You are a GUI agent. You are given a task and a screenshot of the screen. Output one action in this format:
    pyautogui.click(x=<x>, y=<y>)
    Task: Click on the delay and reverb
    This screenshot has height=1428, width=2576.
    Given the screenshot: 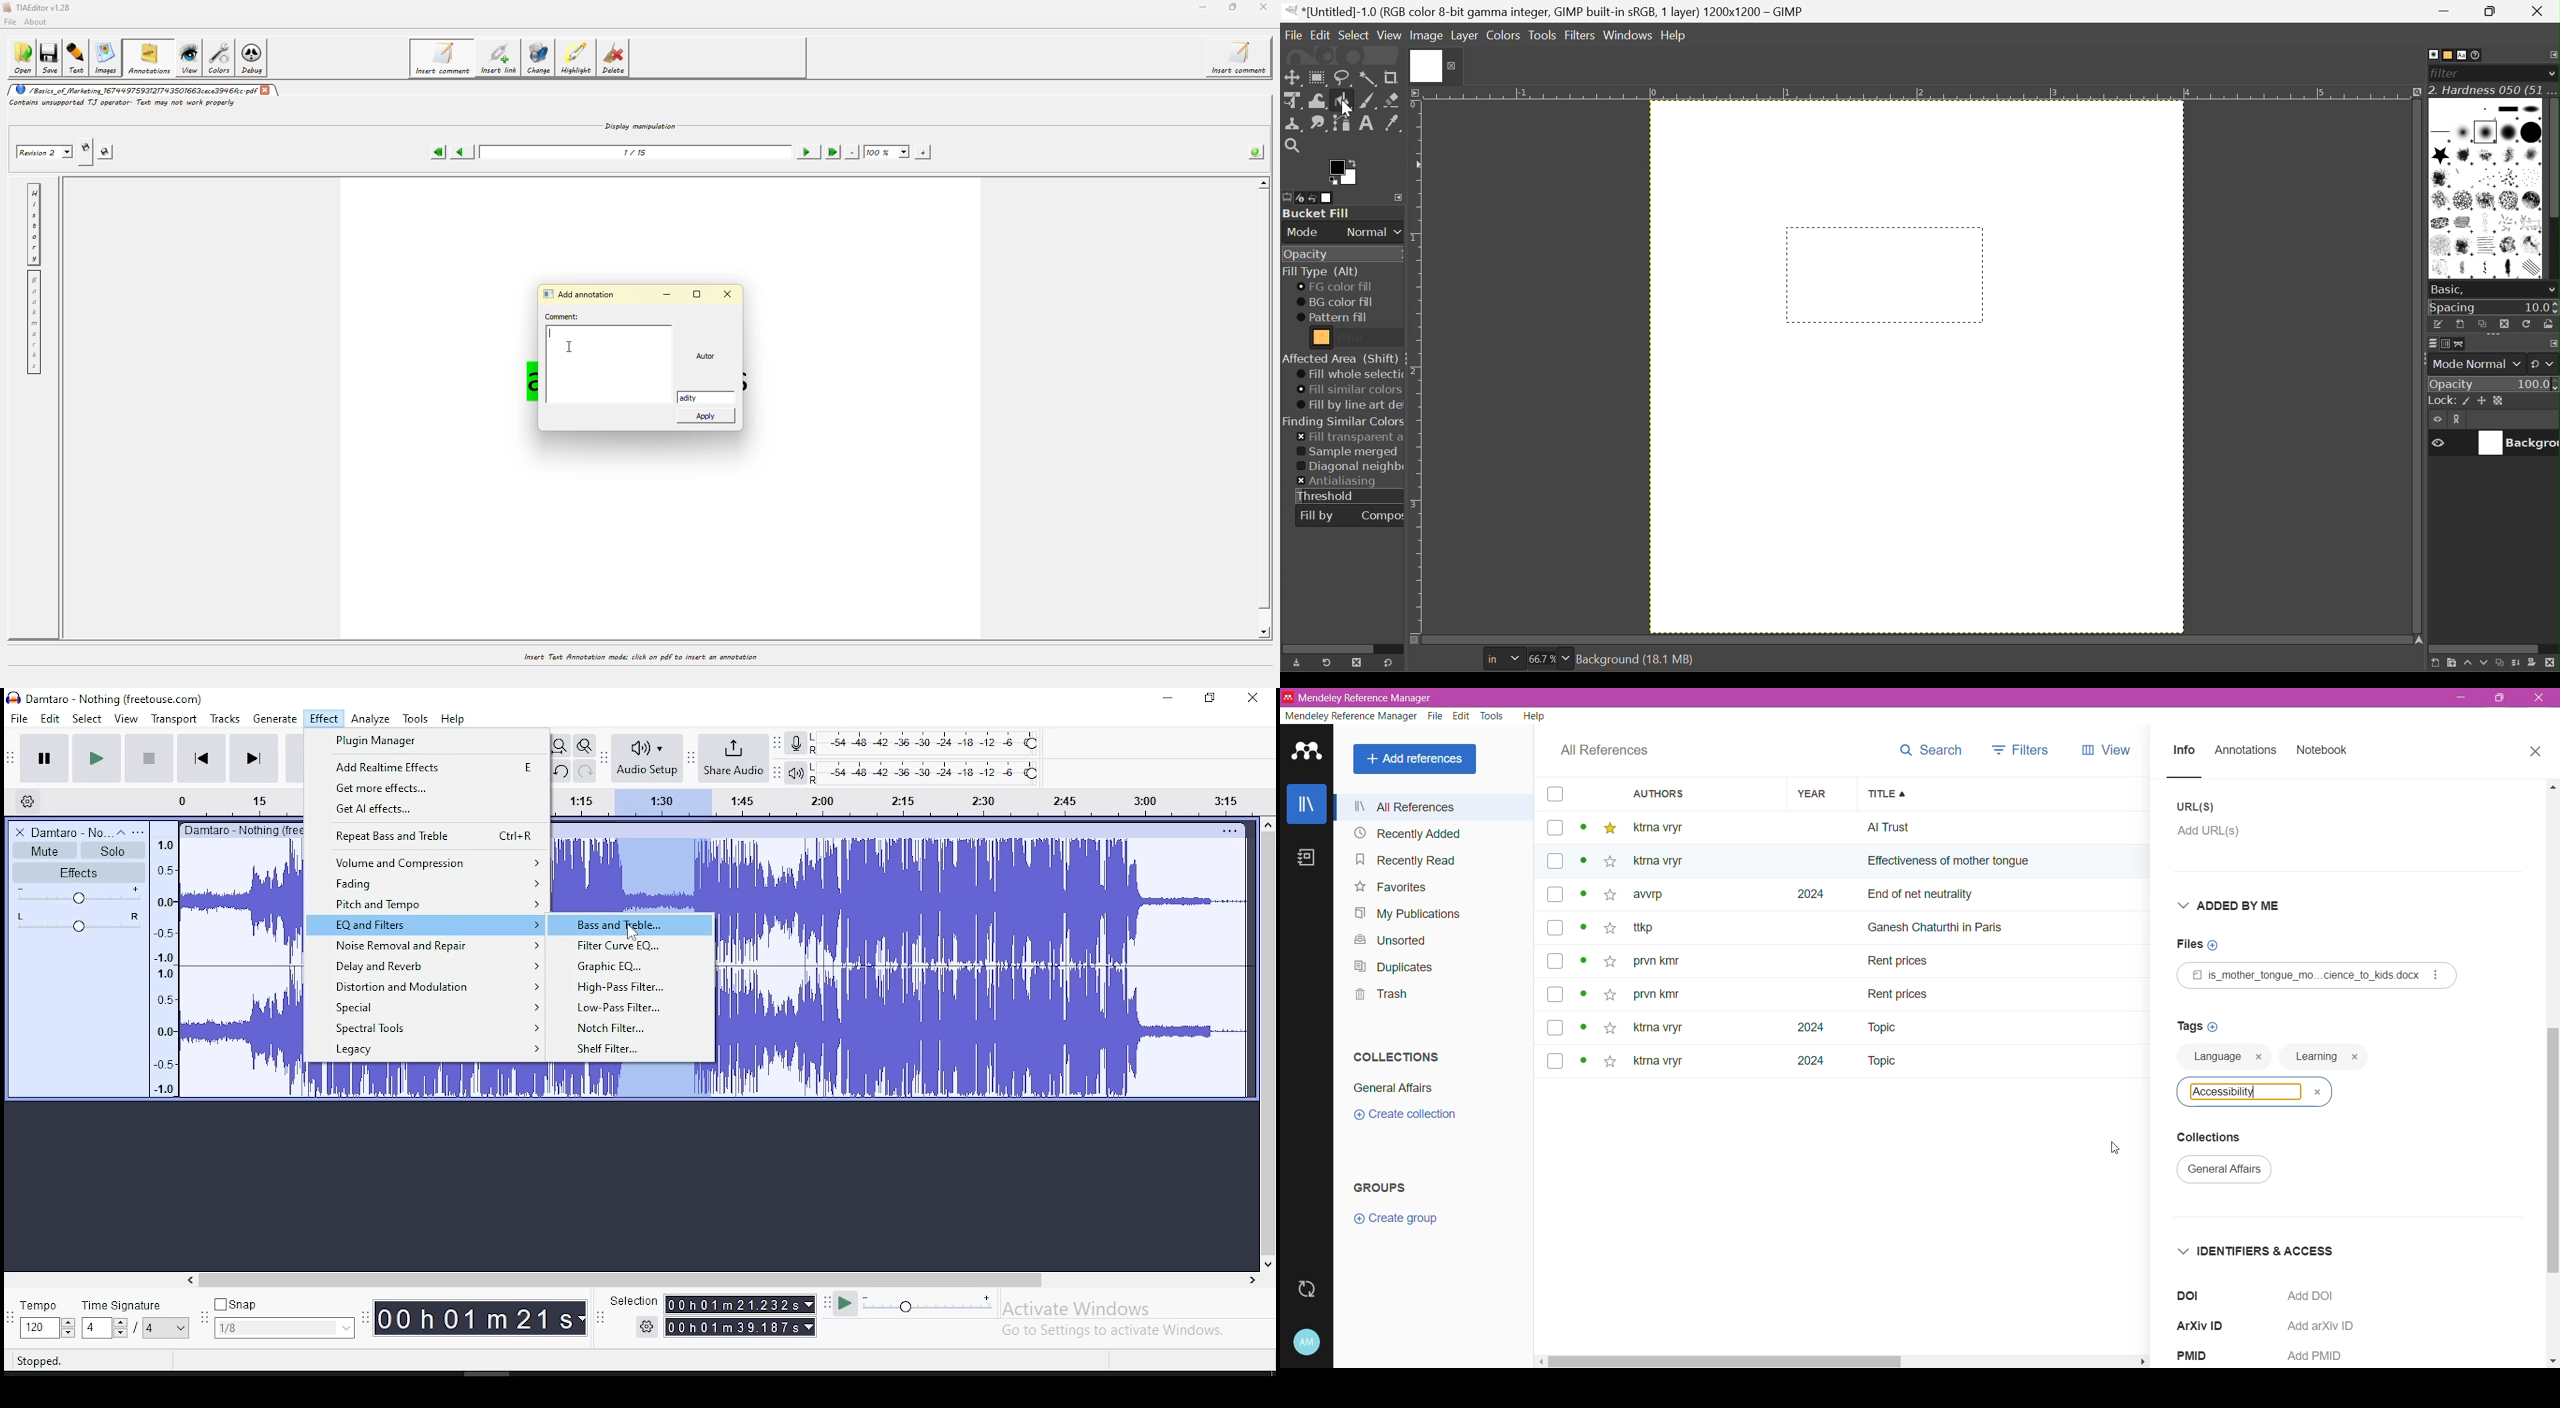 What is the action you would take?
    pyautogui.click(x=423, y=964)
    